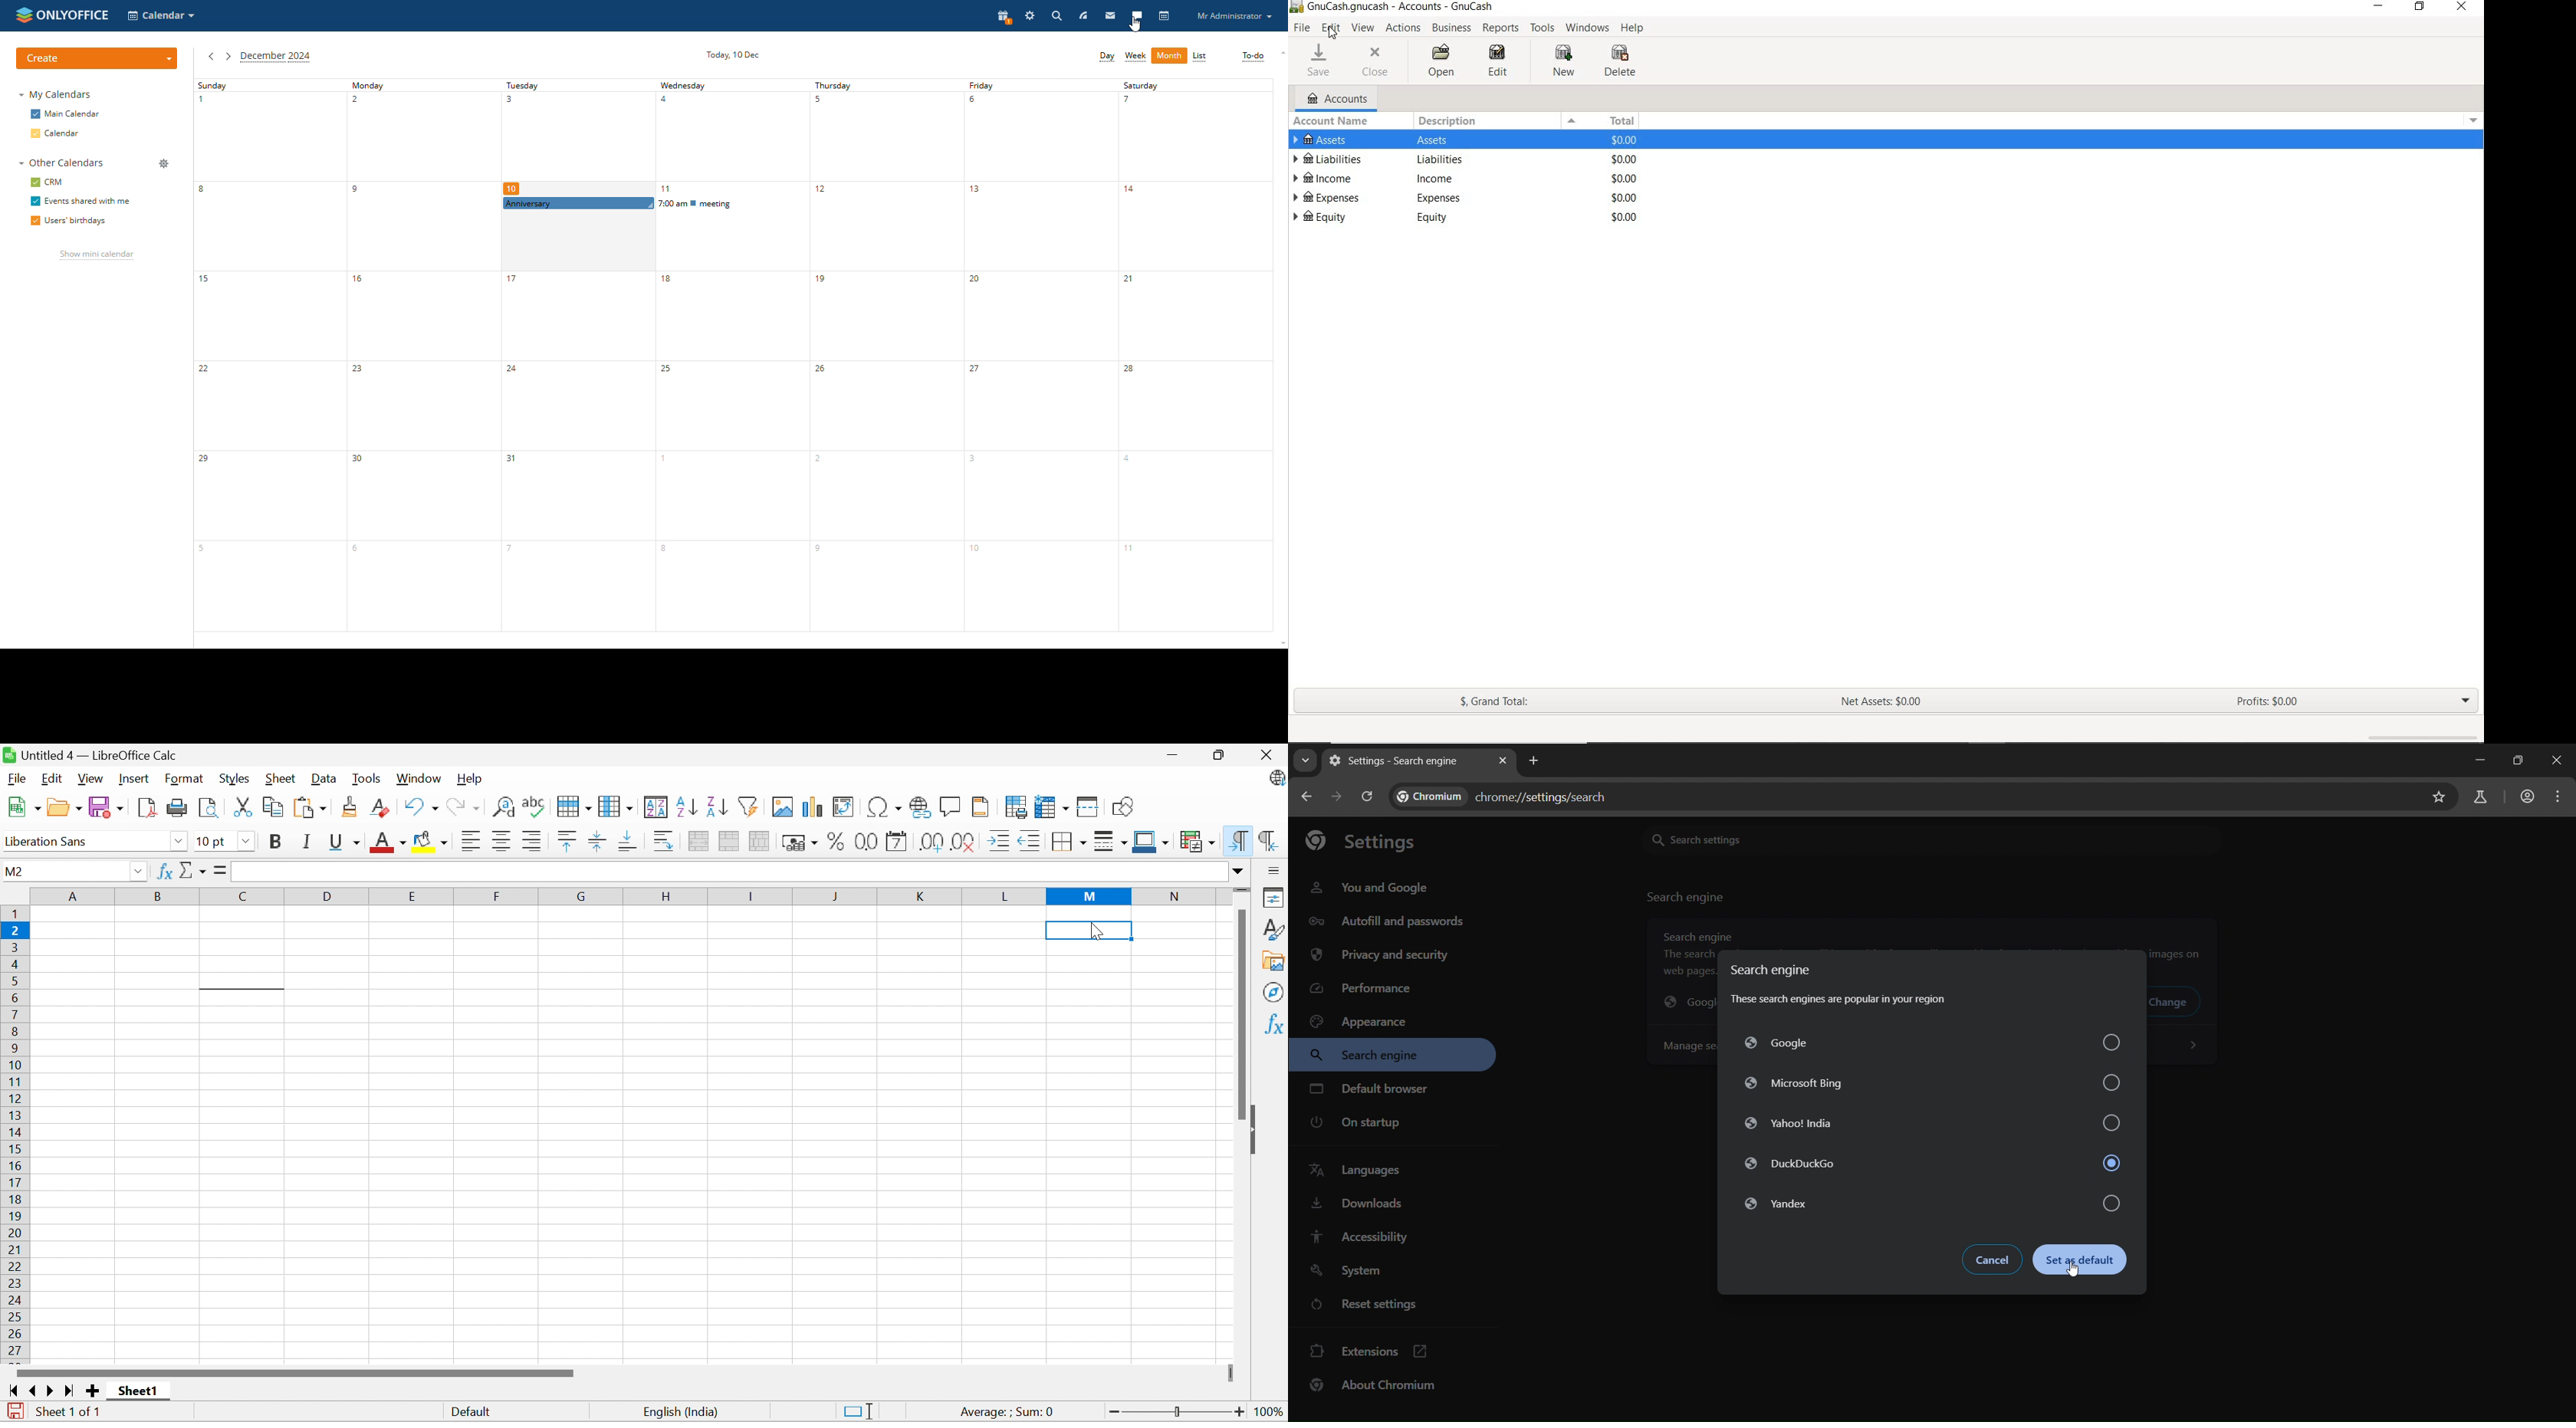 This screenshot has width=2576, height=1428. I want to click on Wrap text, so click(665, 842).